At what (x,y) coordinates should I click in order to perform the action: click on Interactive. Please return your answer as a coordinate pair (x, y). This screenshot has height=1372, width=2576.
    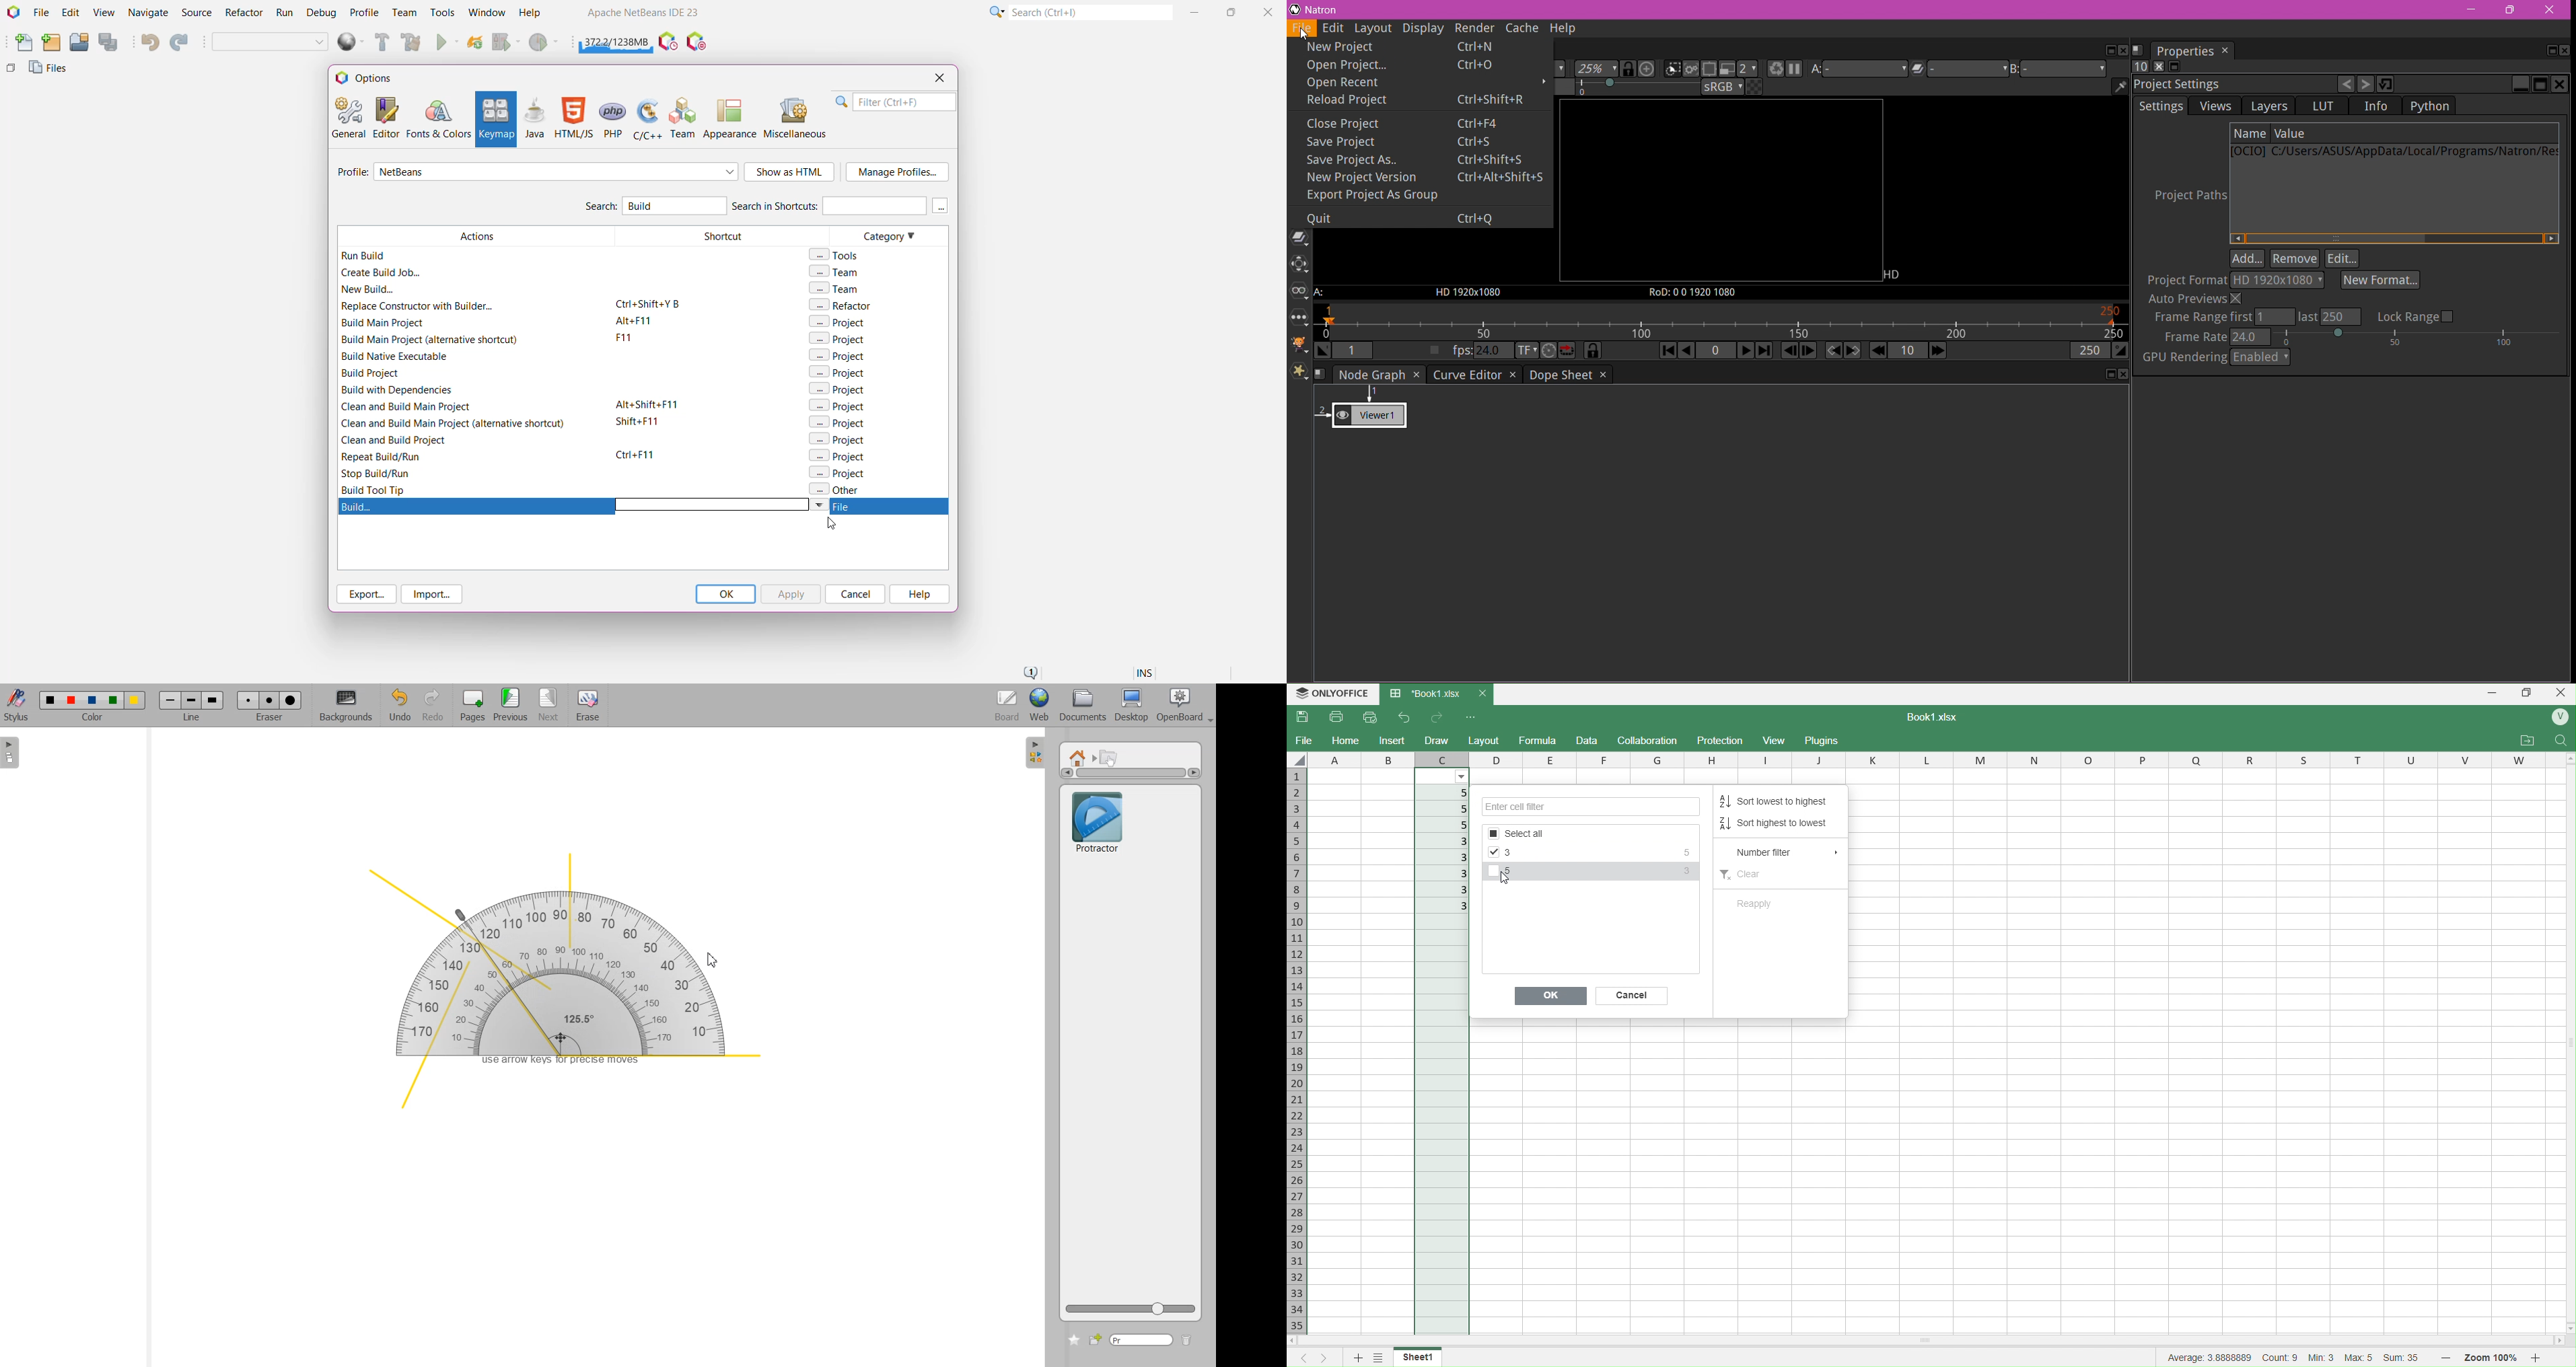
    Looking at the image, I should click on (1110, 757).